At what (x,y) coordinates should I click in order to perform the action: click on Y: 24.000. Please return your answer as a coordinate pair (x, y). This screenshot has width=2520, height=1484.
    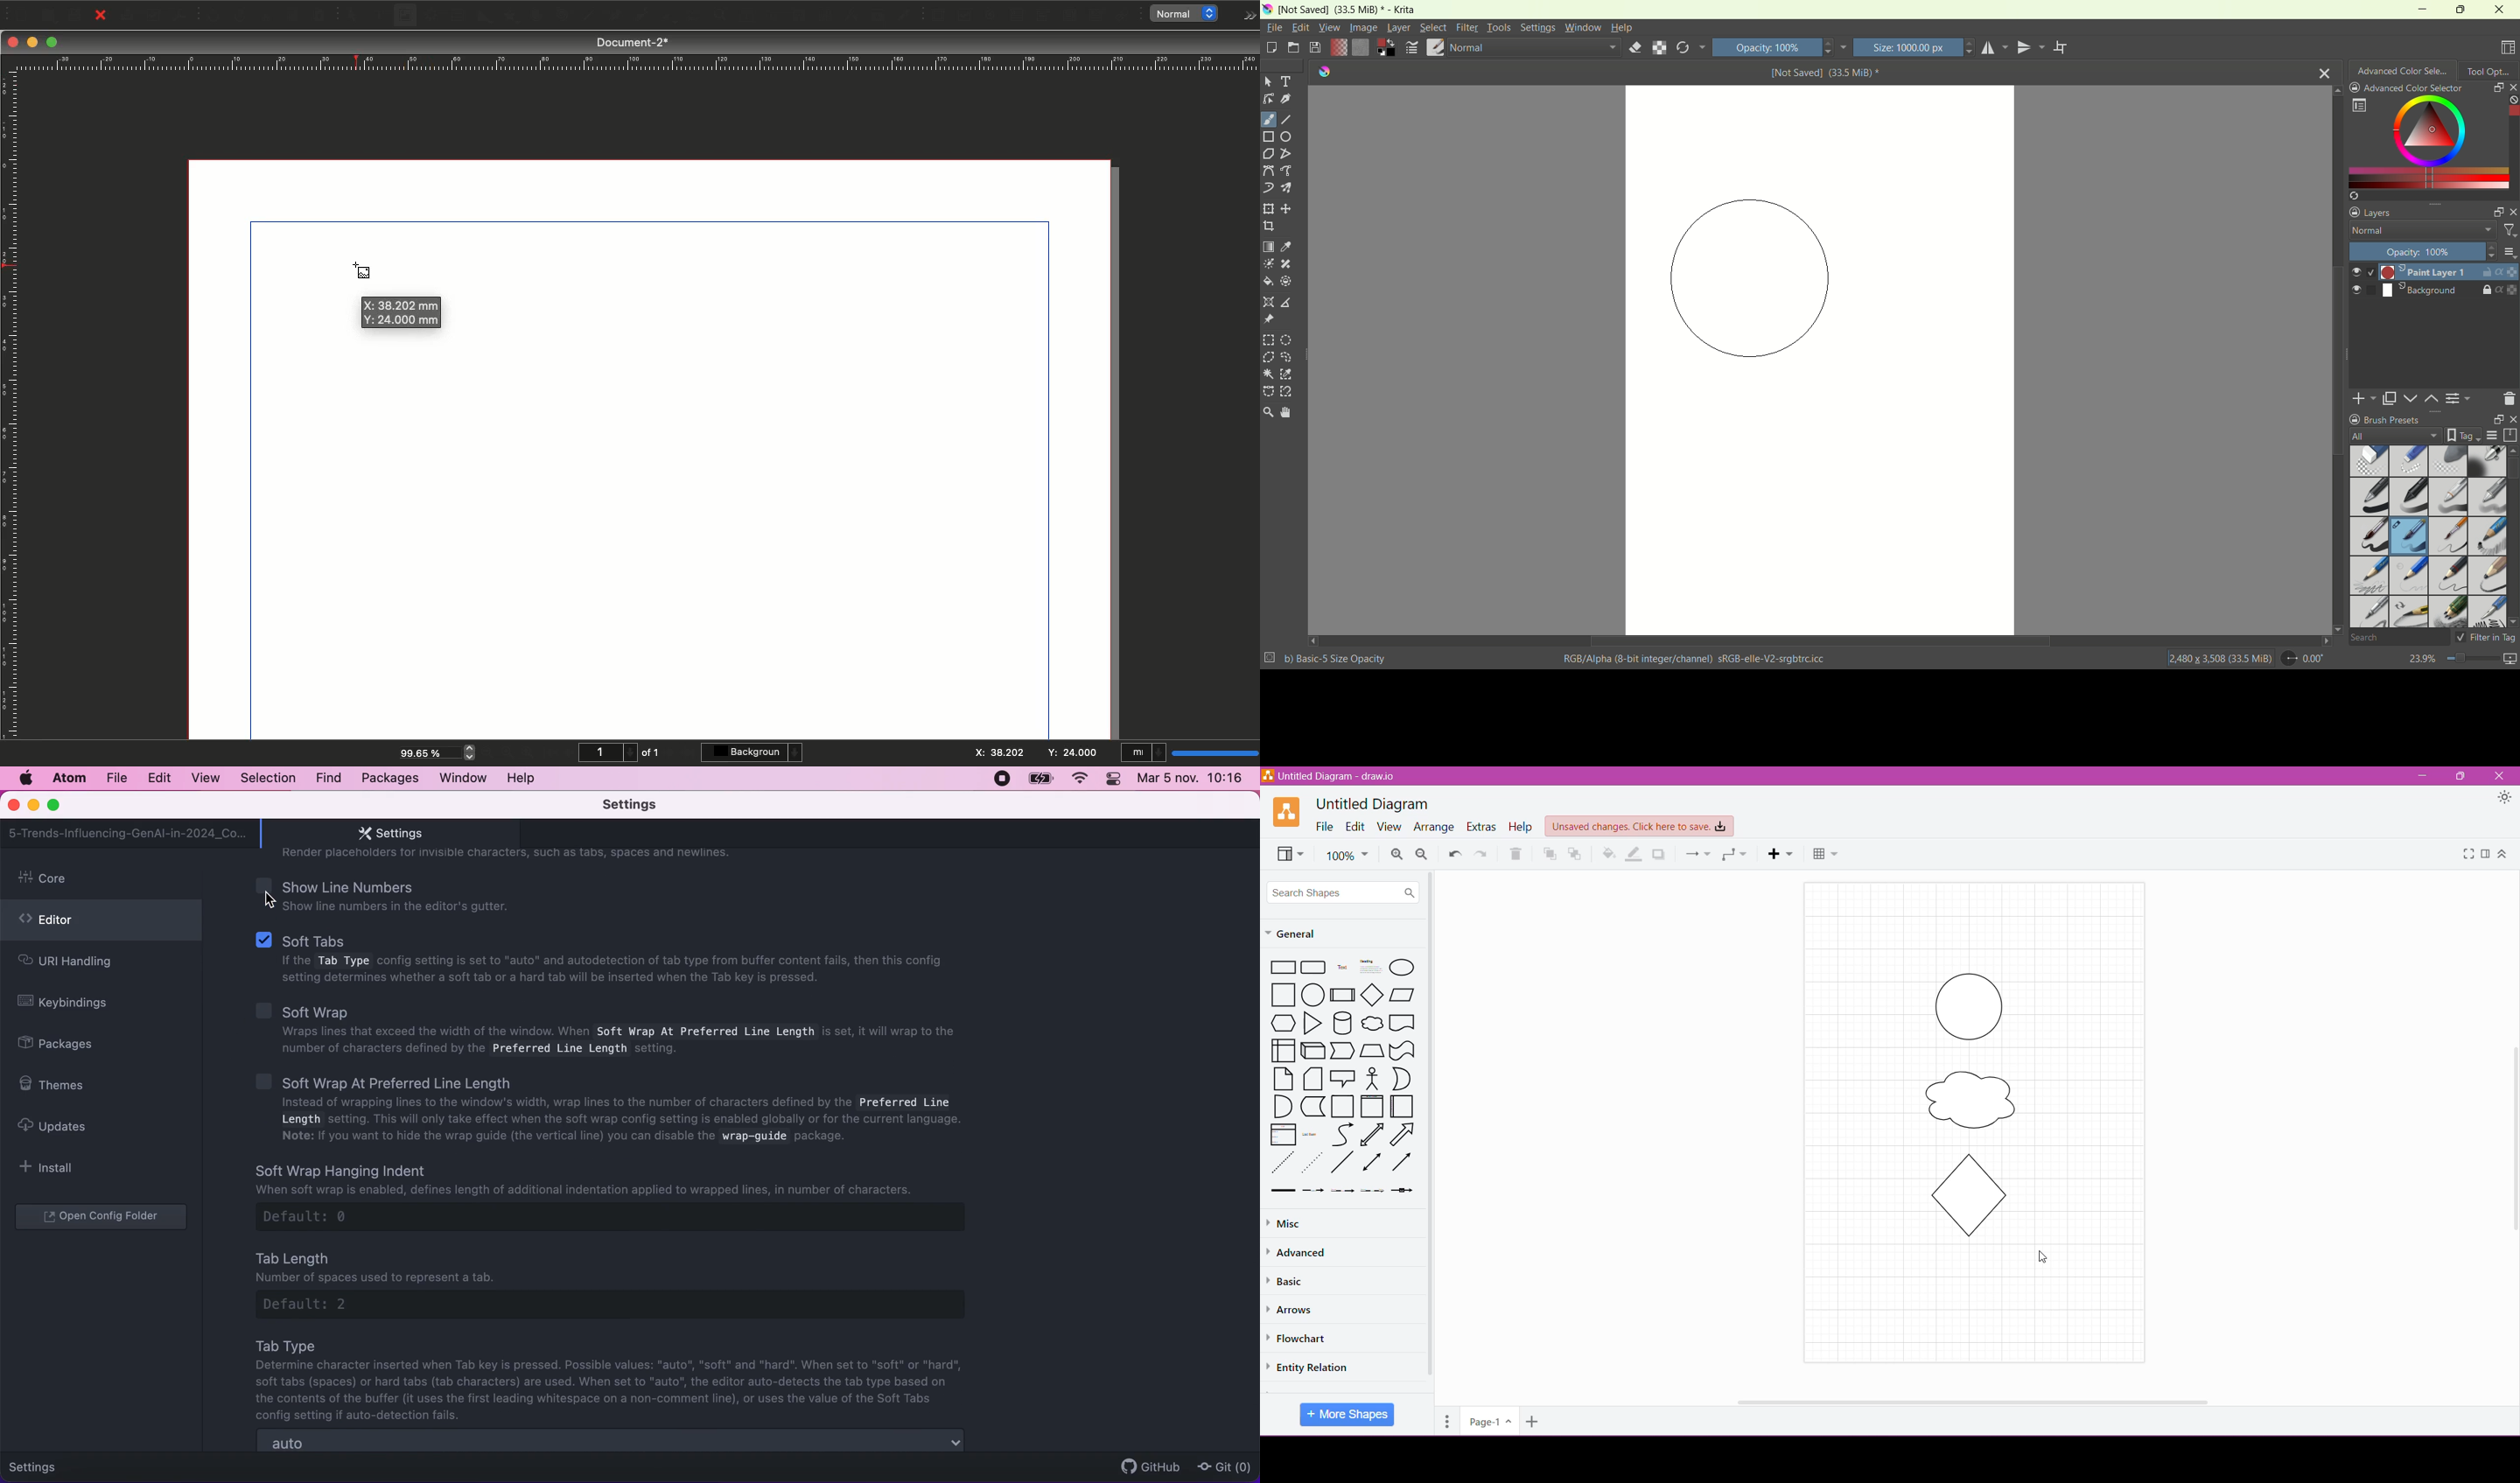
    Looking at the image, I should click on (1071, 753).